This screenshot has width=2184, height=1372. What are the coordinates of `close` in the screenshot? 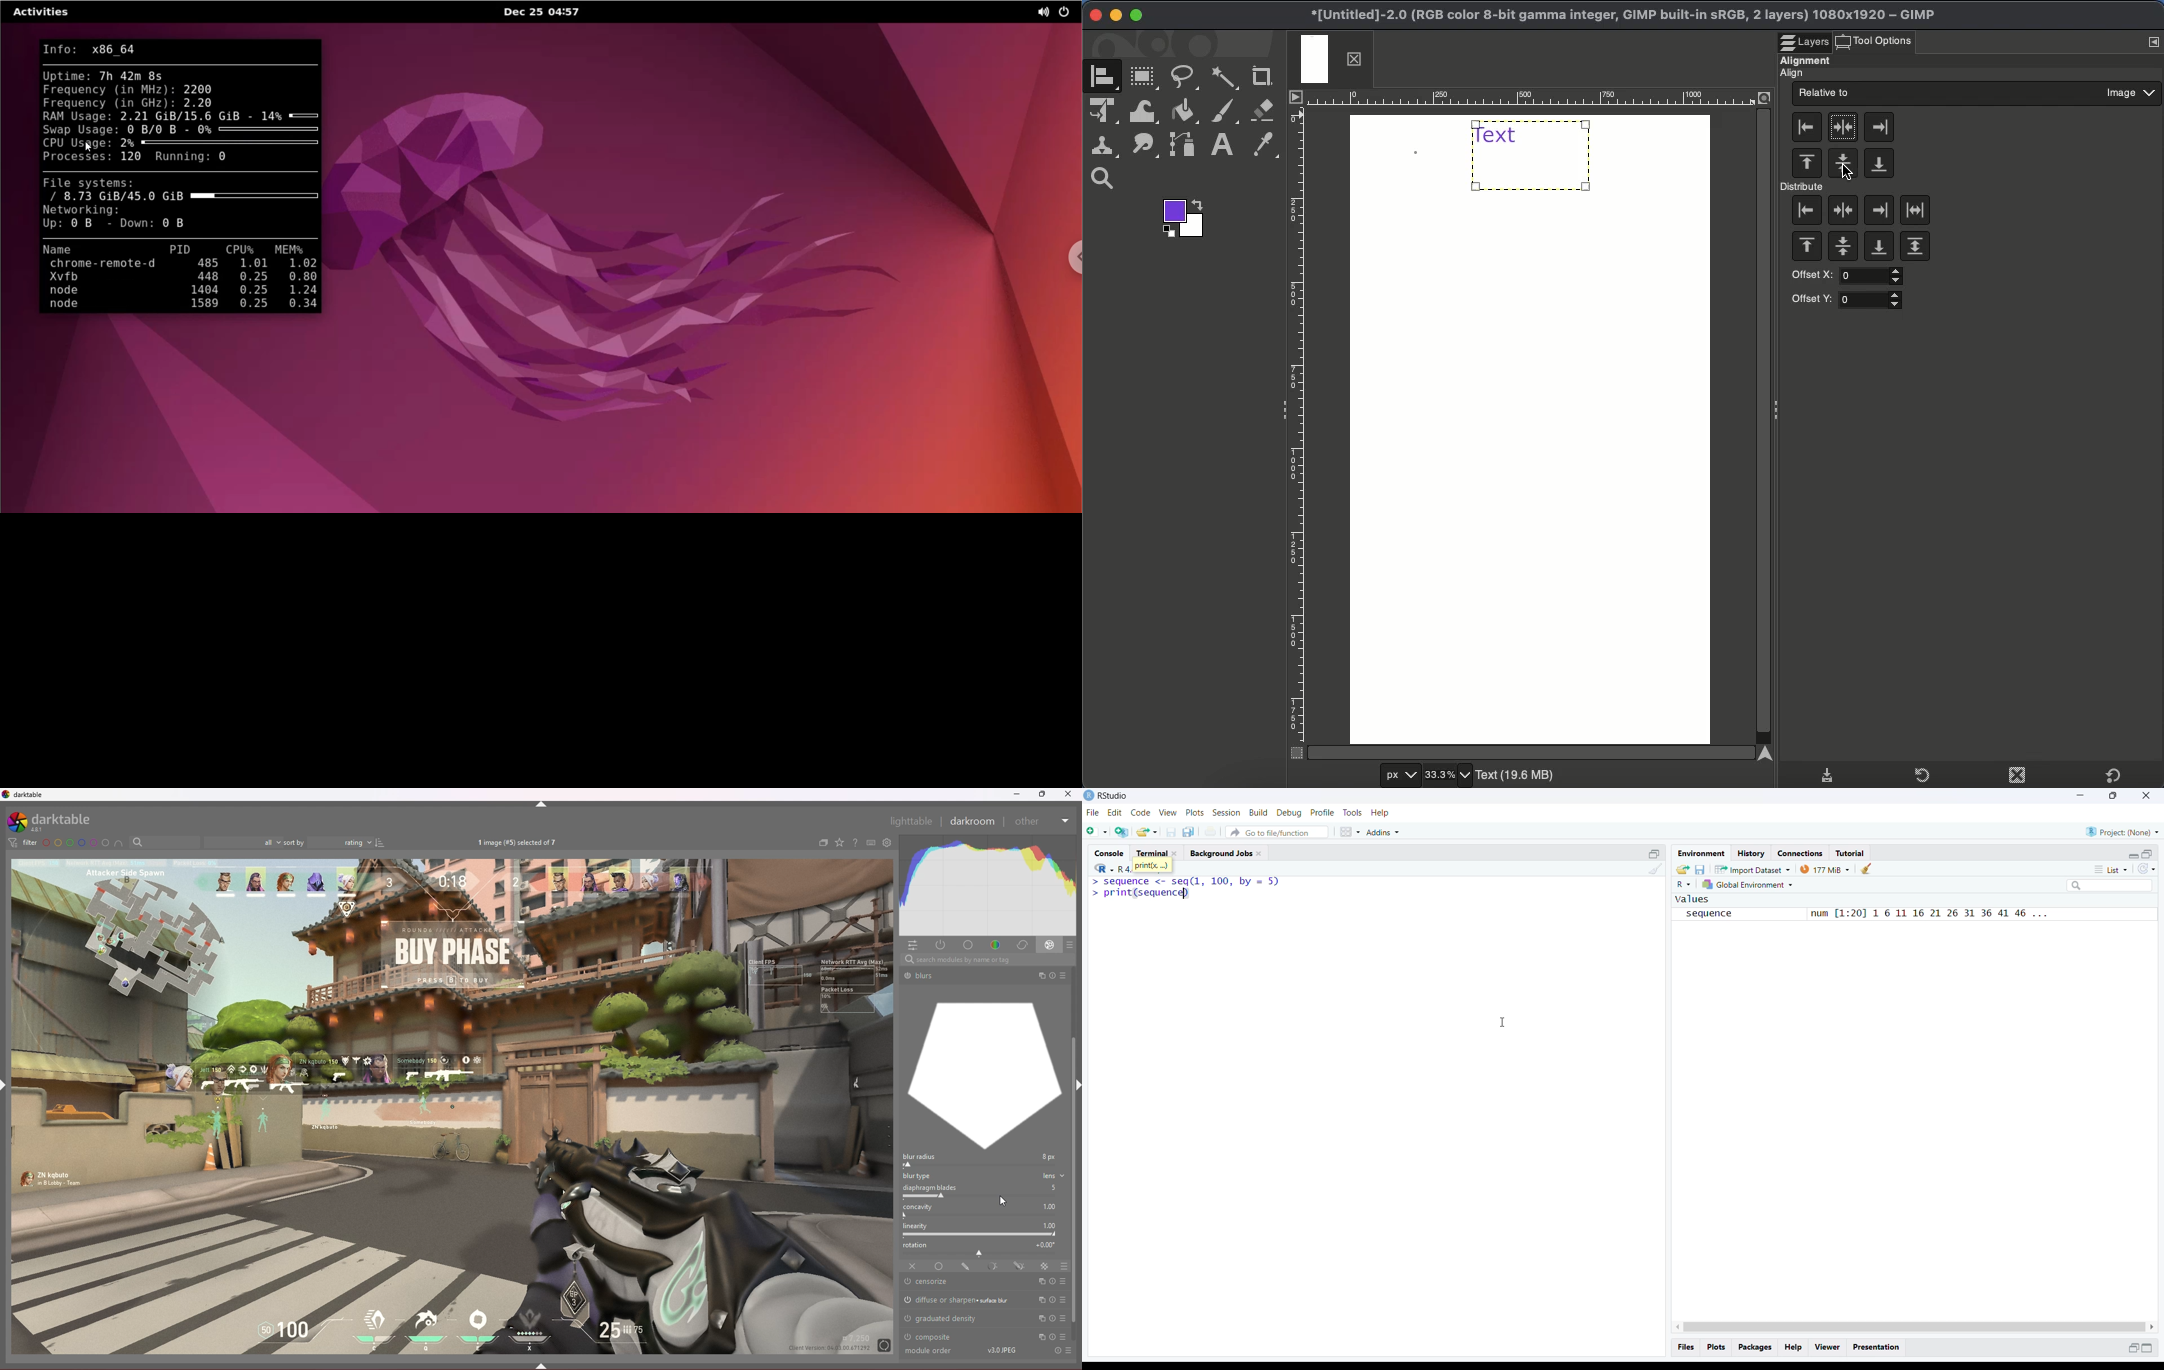 It's located at (1259, 854).